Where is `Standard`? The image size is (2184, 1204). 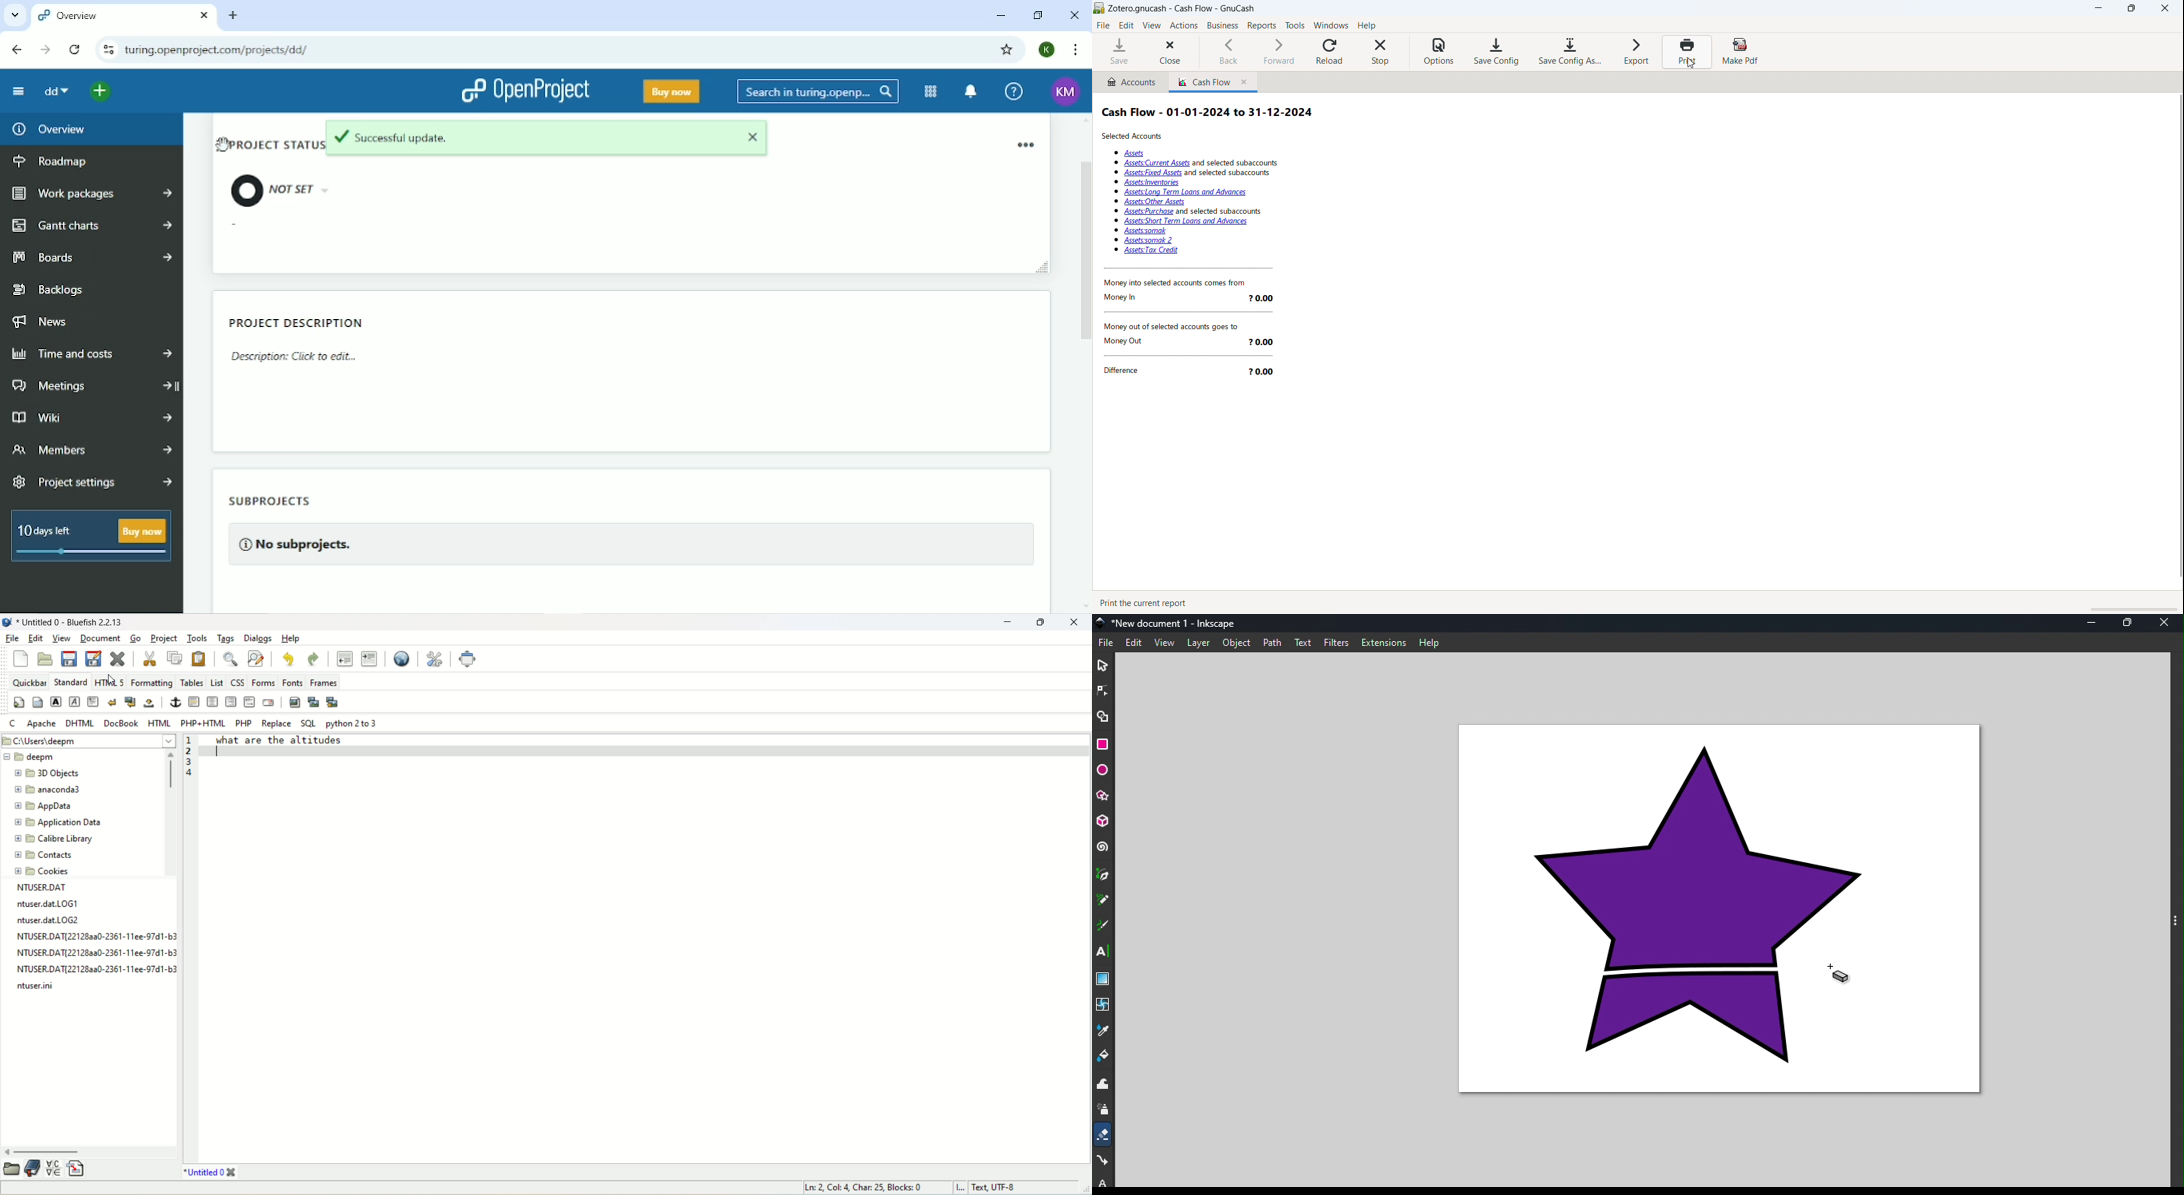 Standard is located at coordinates (71, 682).